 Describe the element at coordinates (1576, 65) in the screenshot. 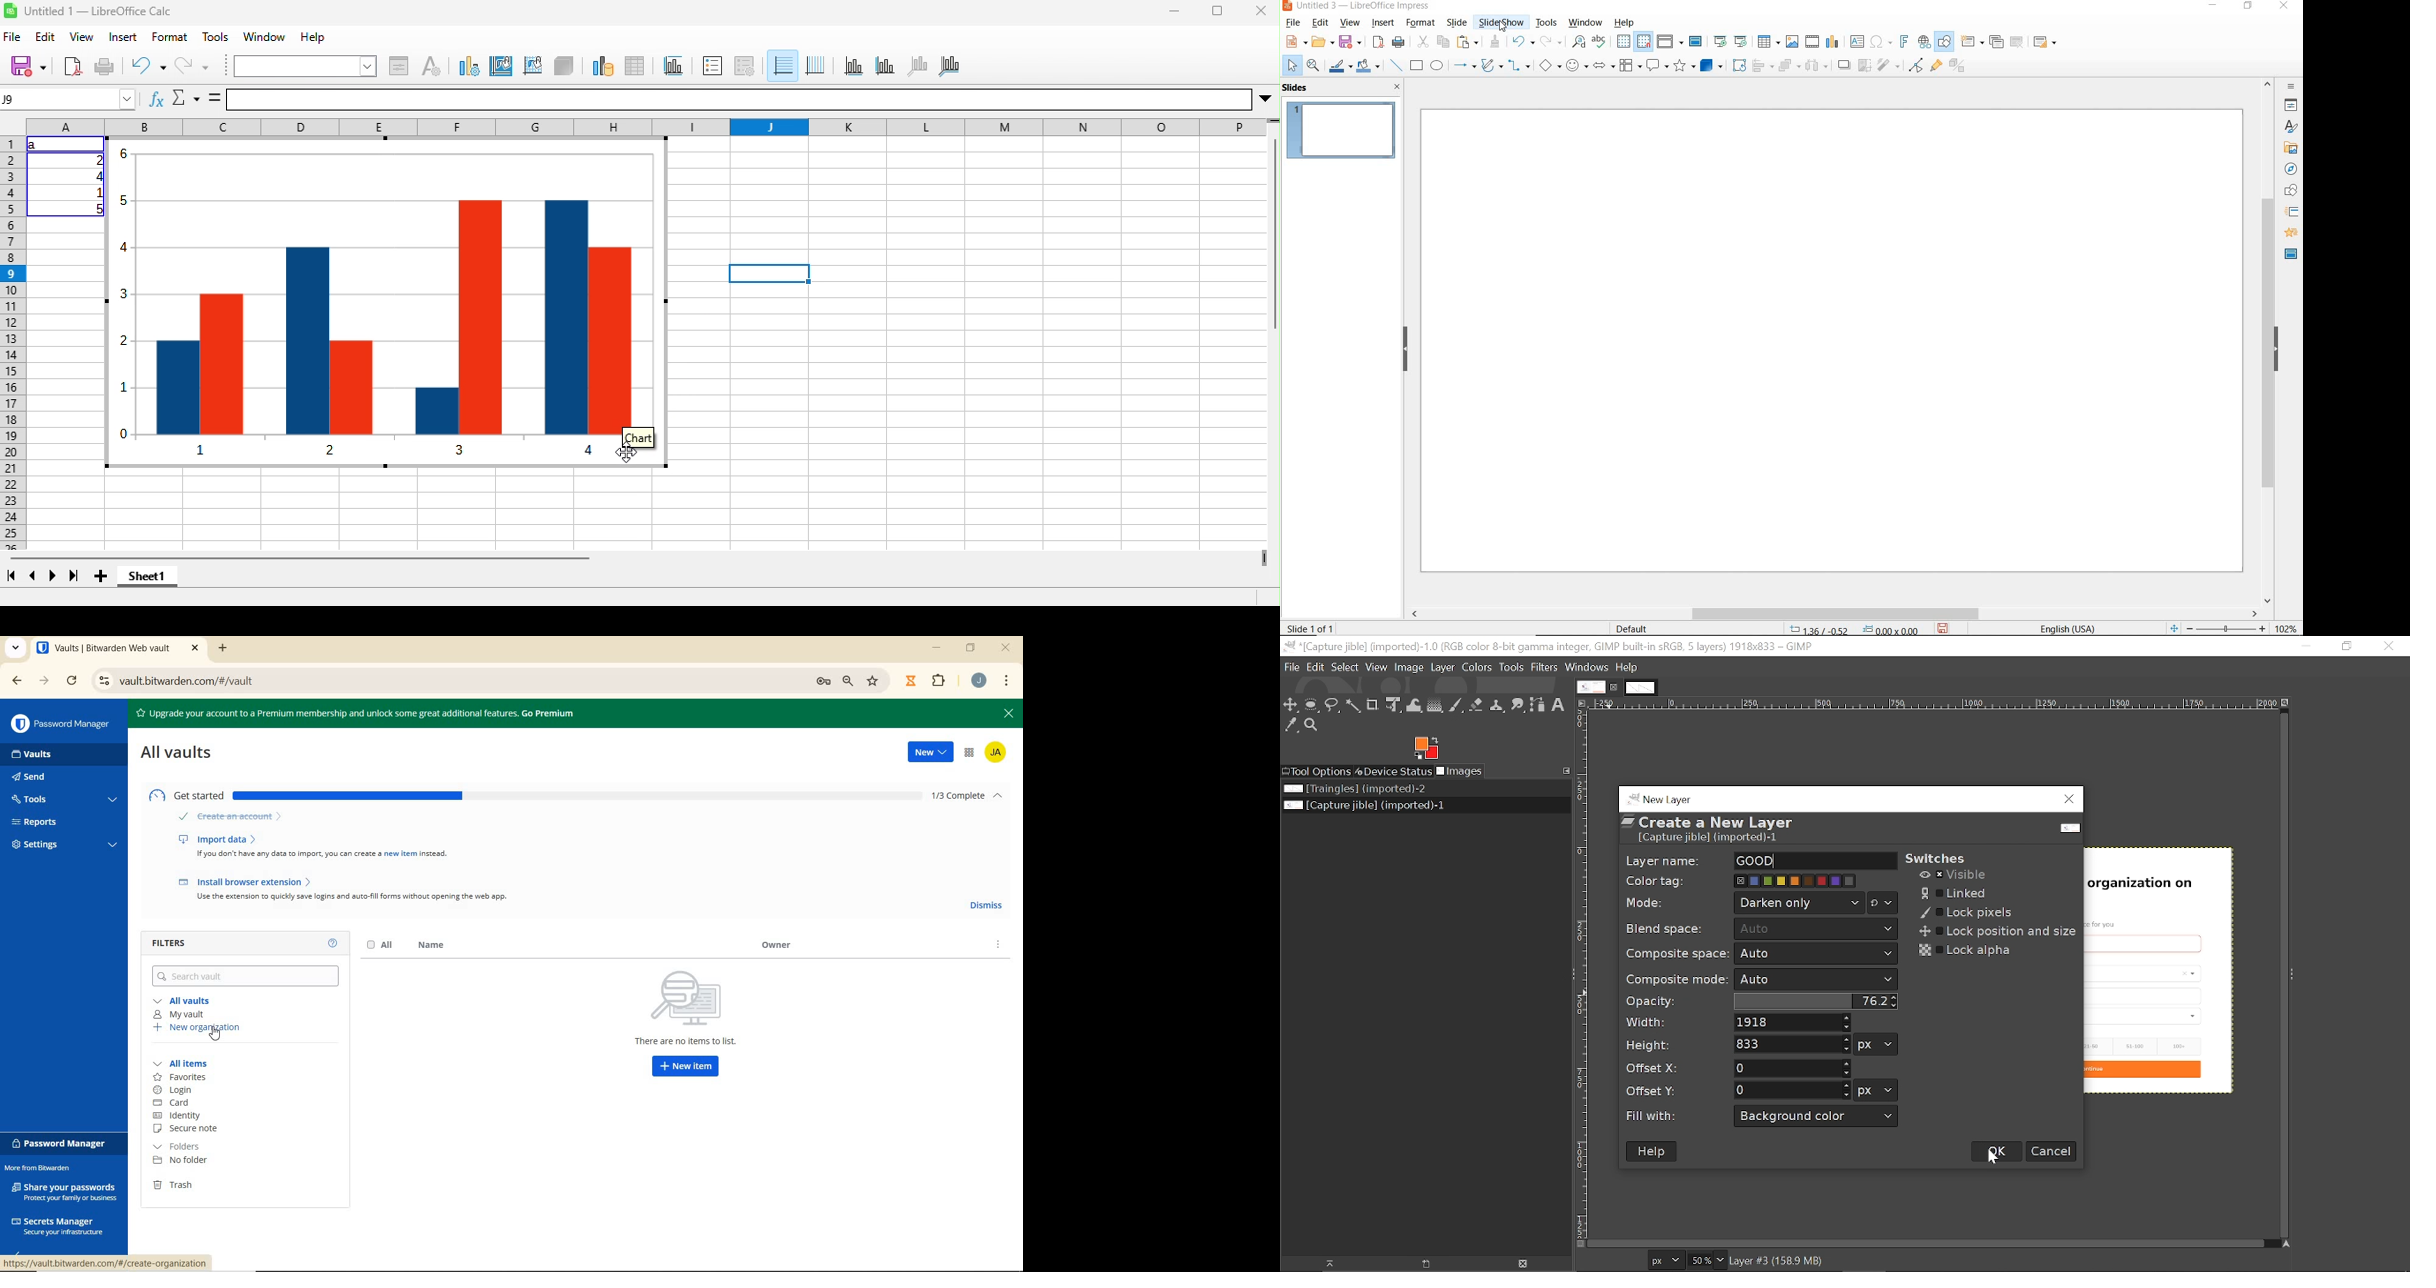

I see `SYMBOL SHAPES` at that location.